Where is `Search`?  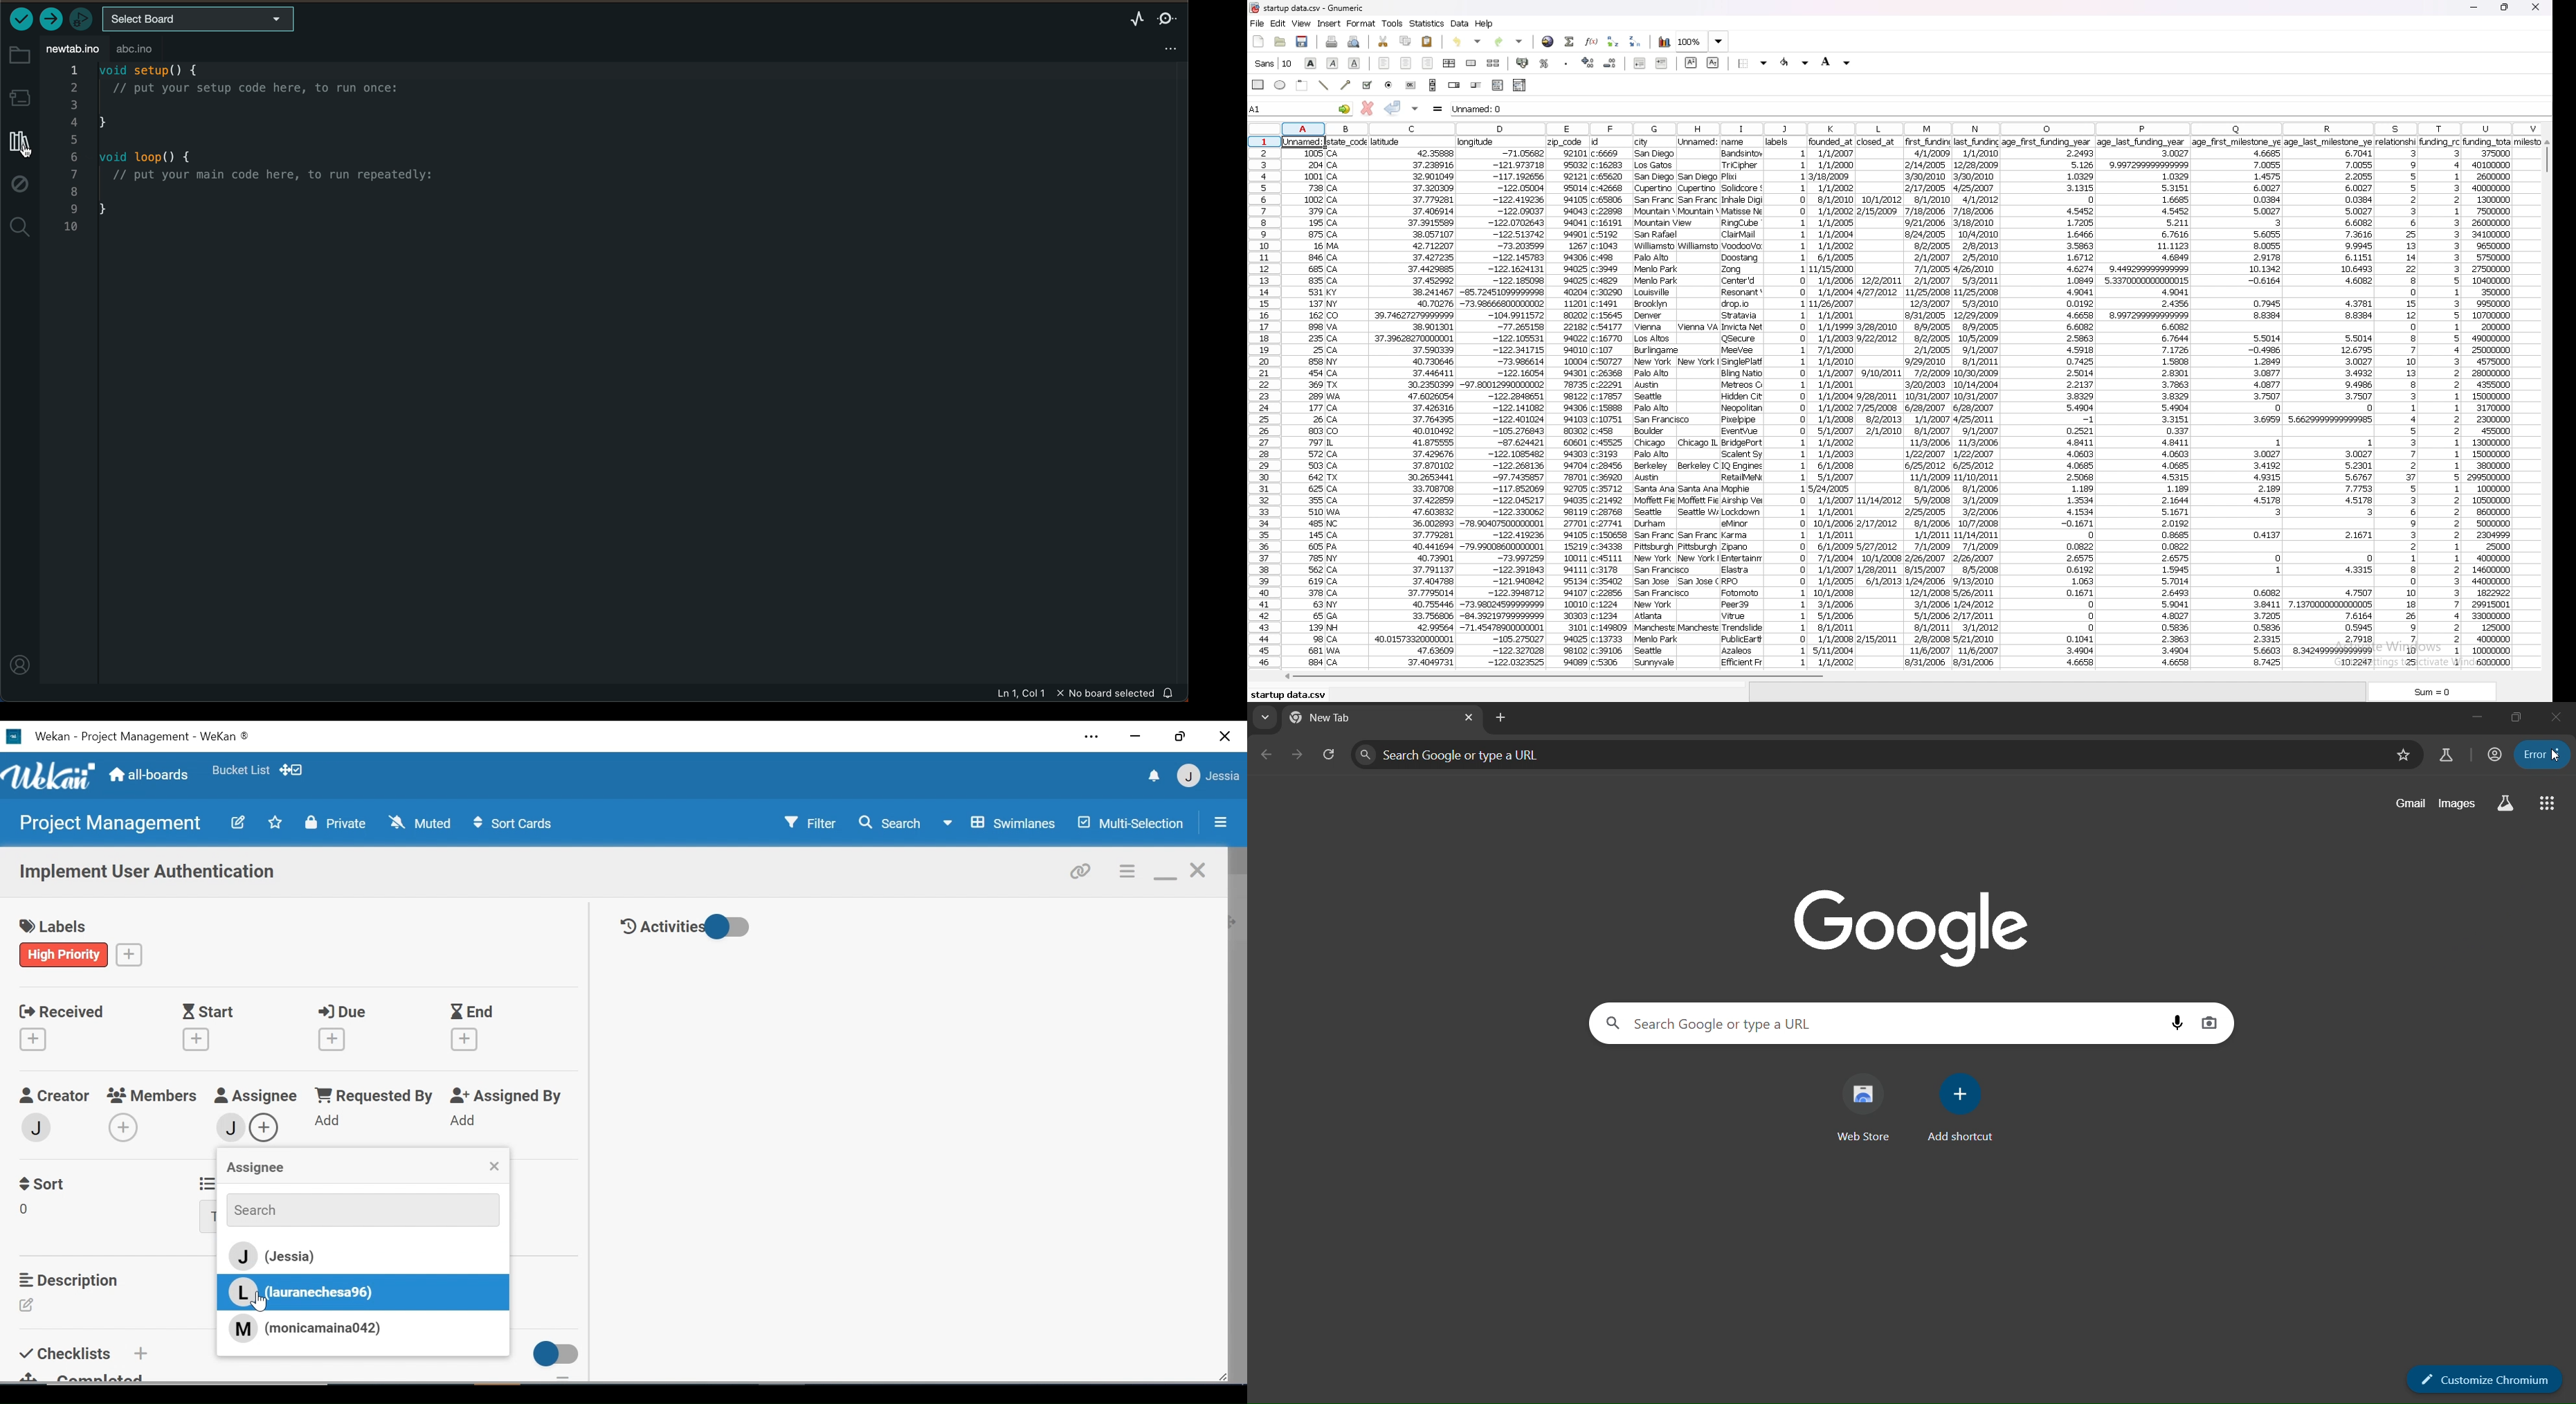
Search is located at coordinates (890, 823).